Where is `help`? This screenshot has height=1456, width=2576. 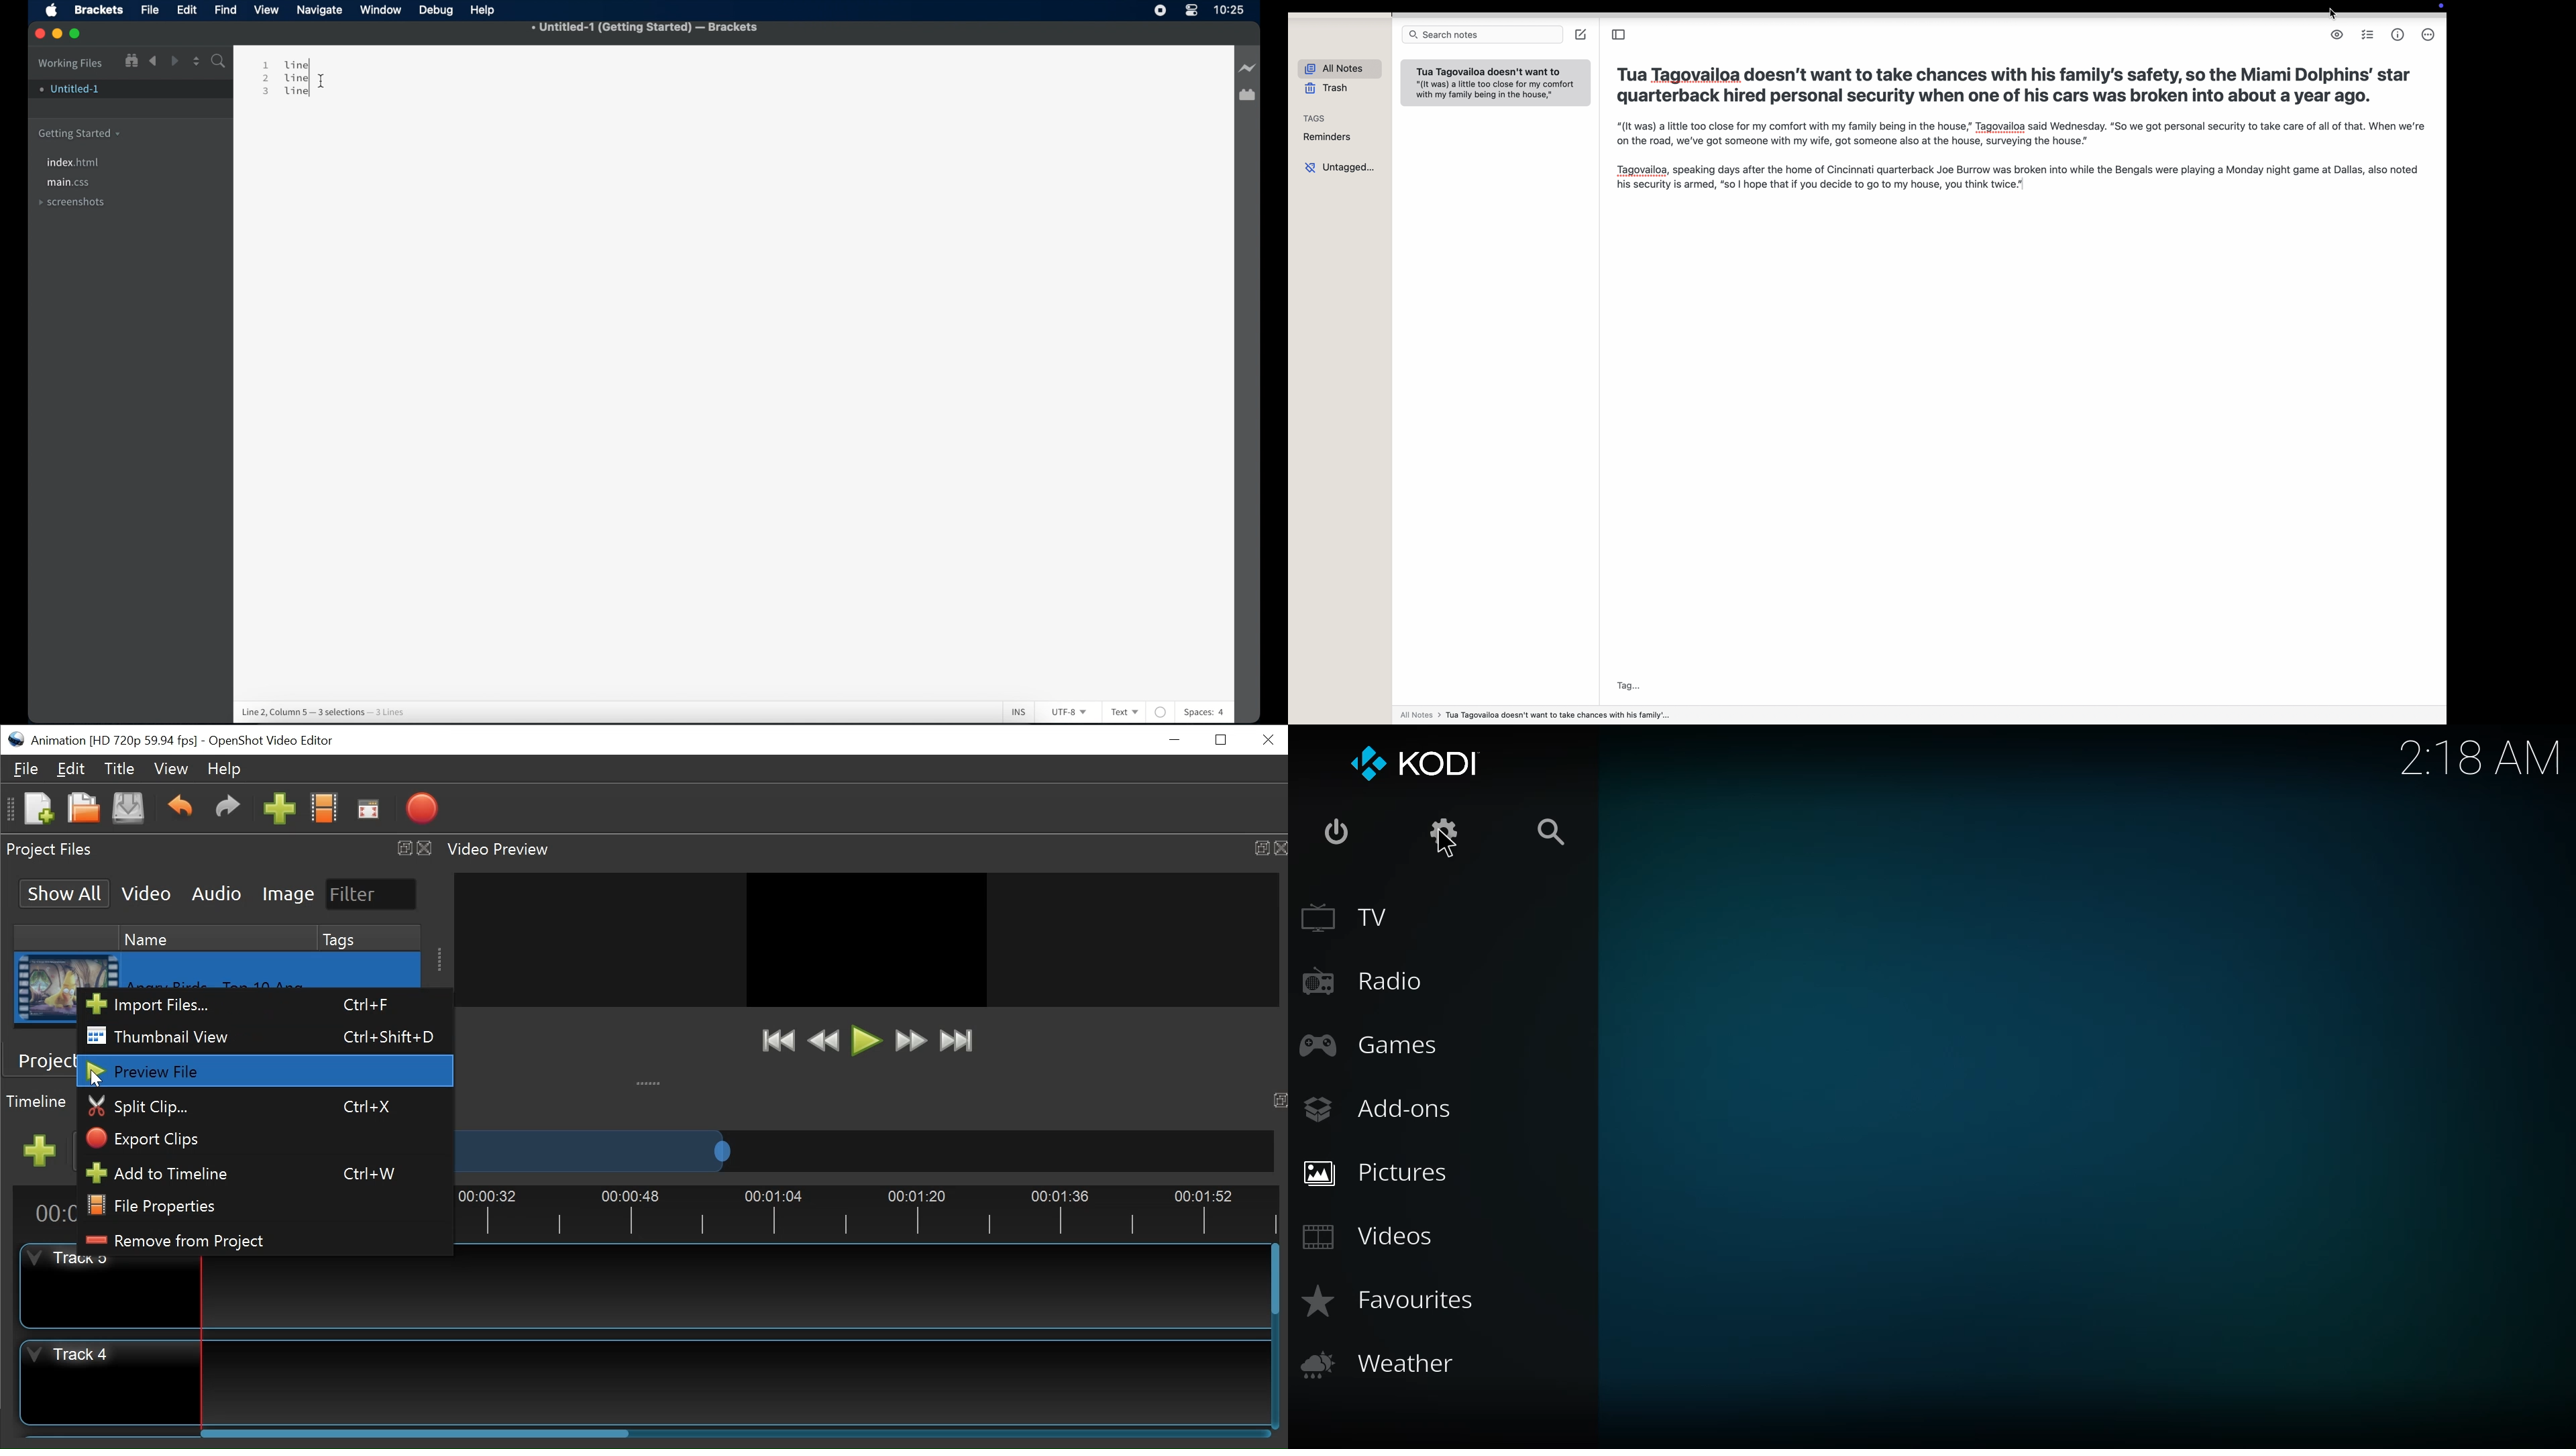 help is located at coordinates (484, 11).